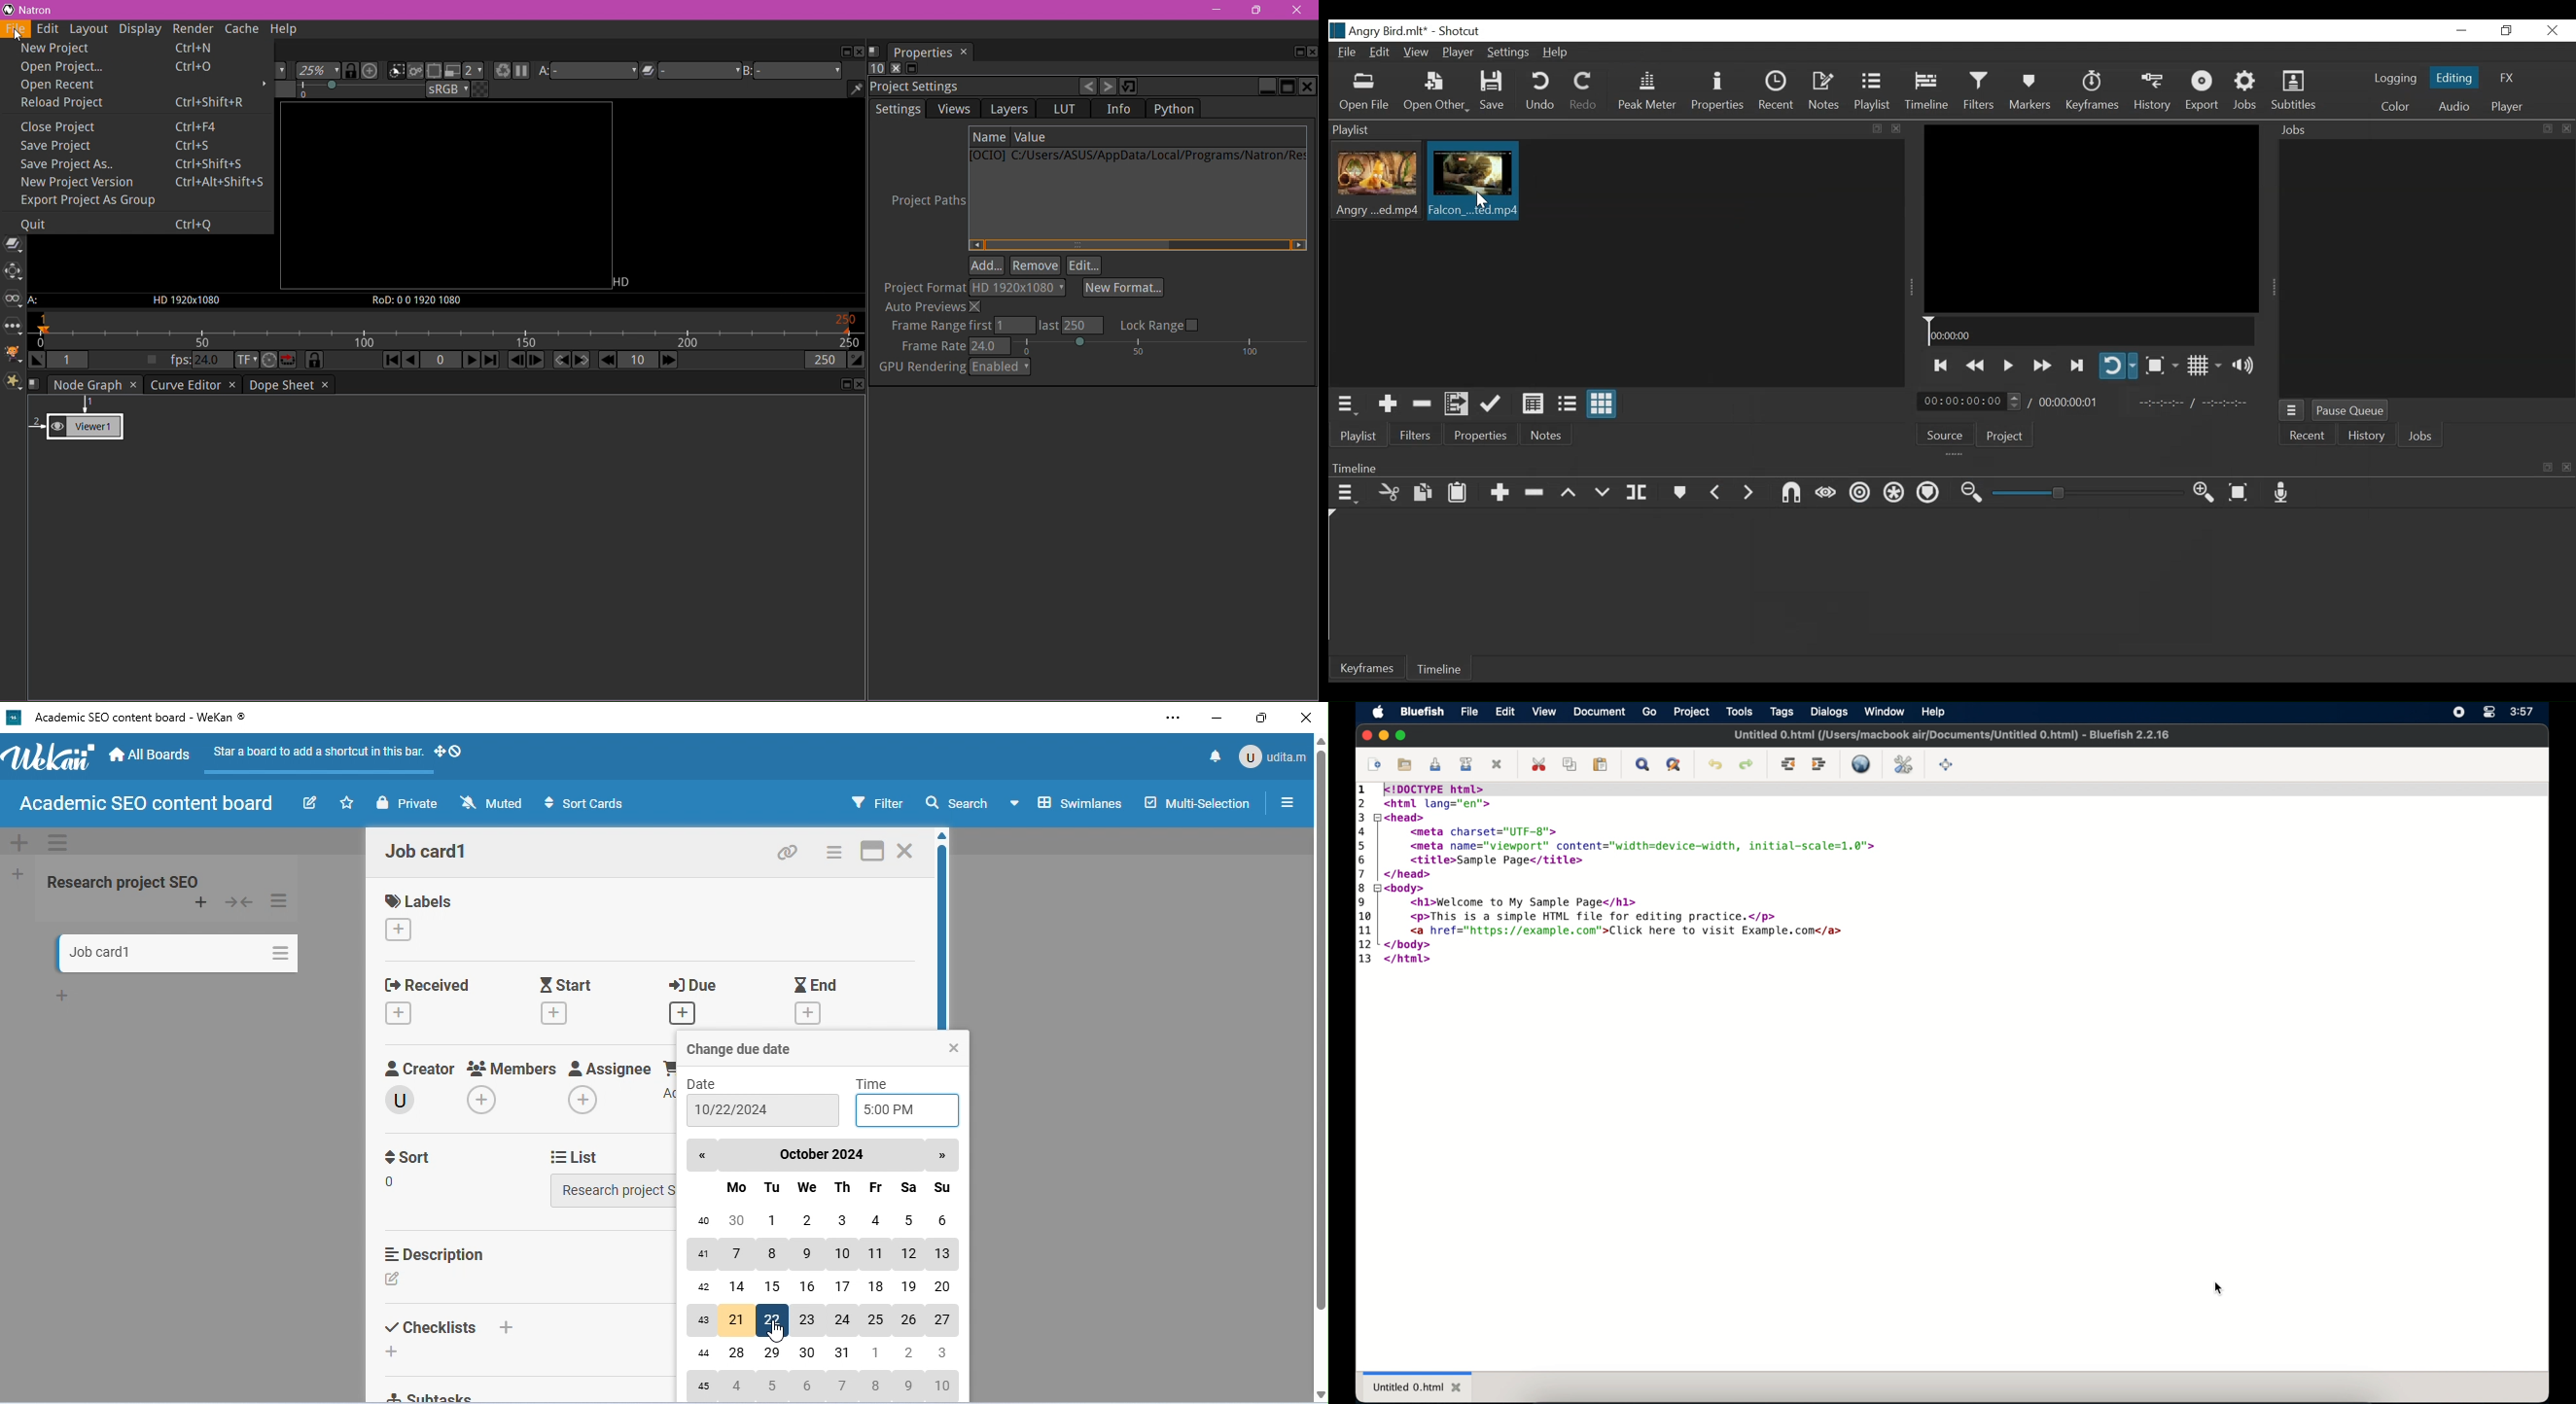  Describe the element at coordinates (1320, 1395) in the screenshot. I see `move down` at that location.